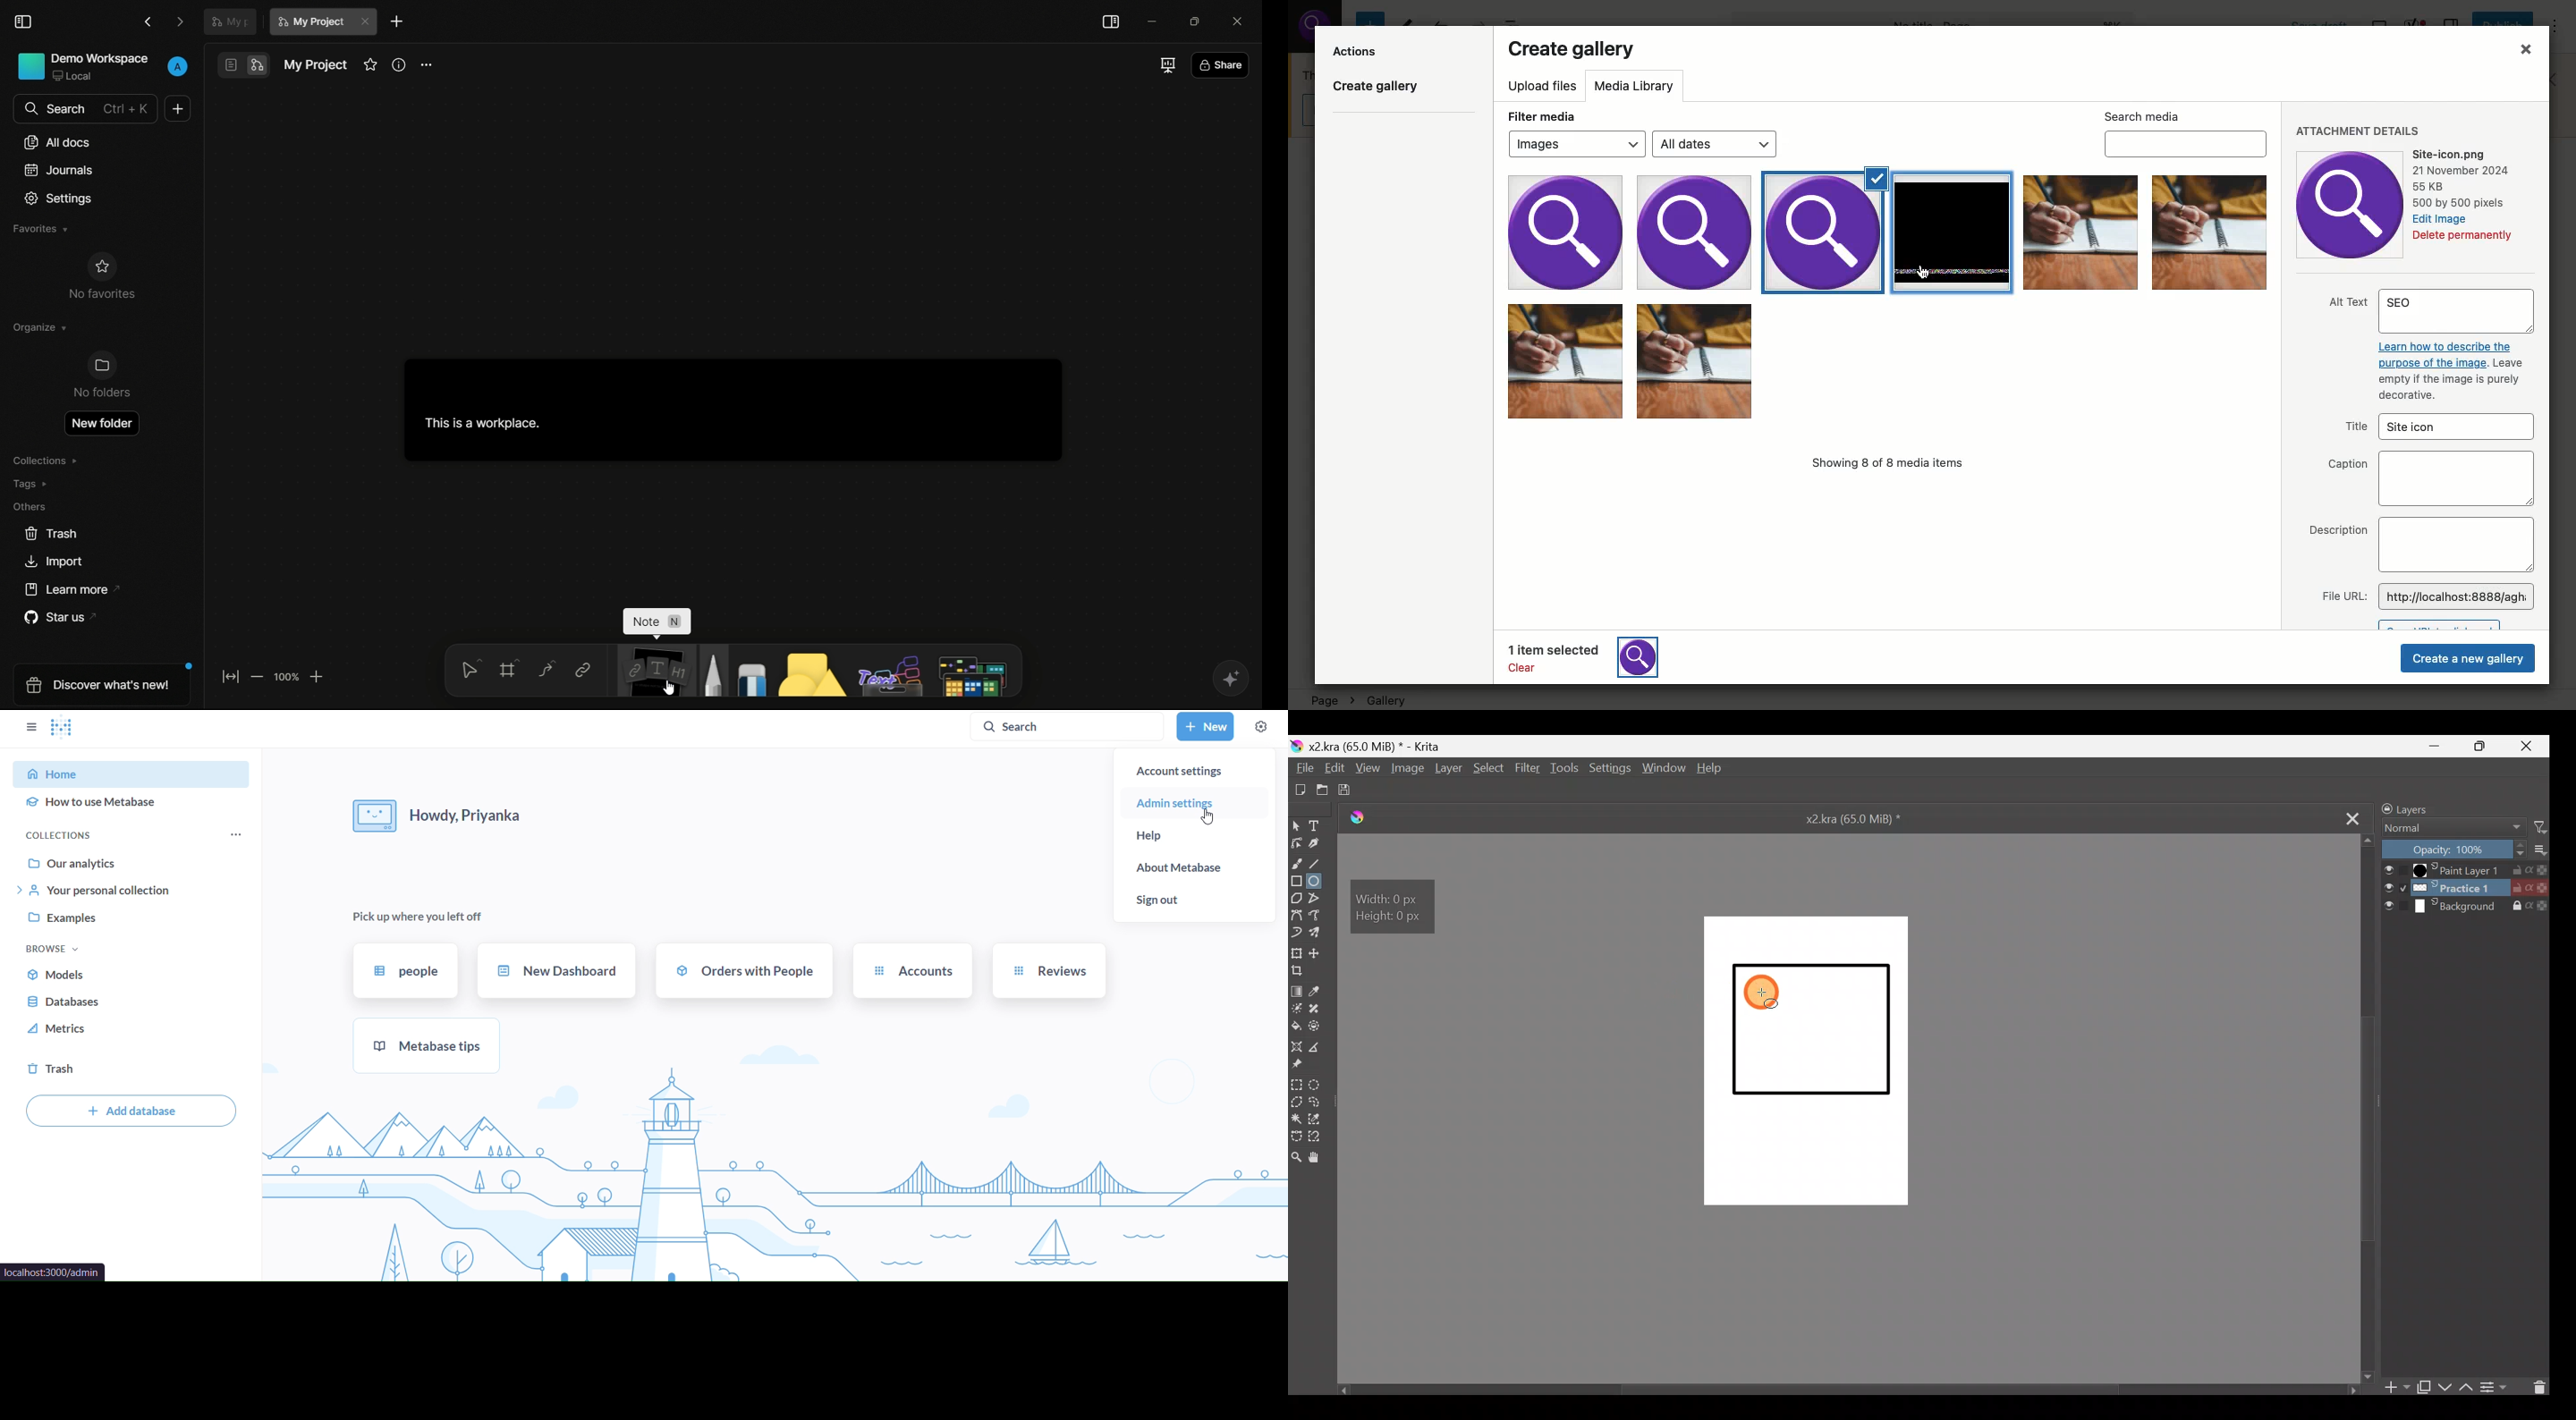  I want to click on models, so click(134, 974).